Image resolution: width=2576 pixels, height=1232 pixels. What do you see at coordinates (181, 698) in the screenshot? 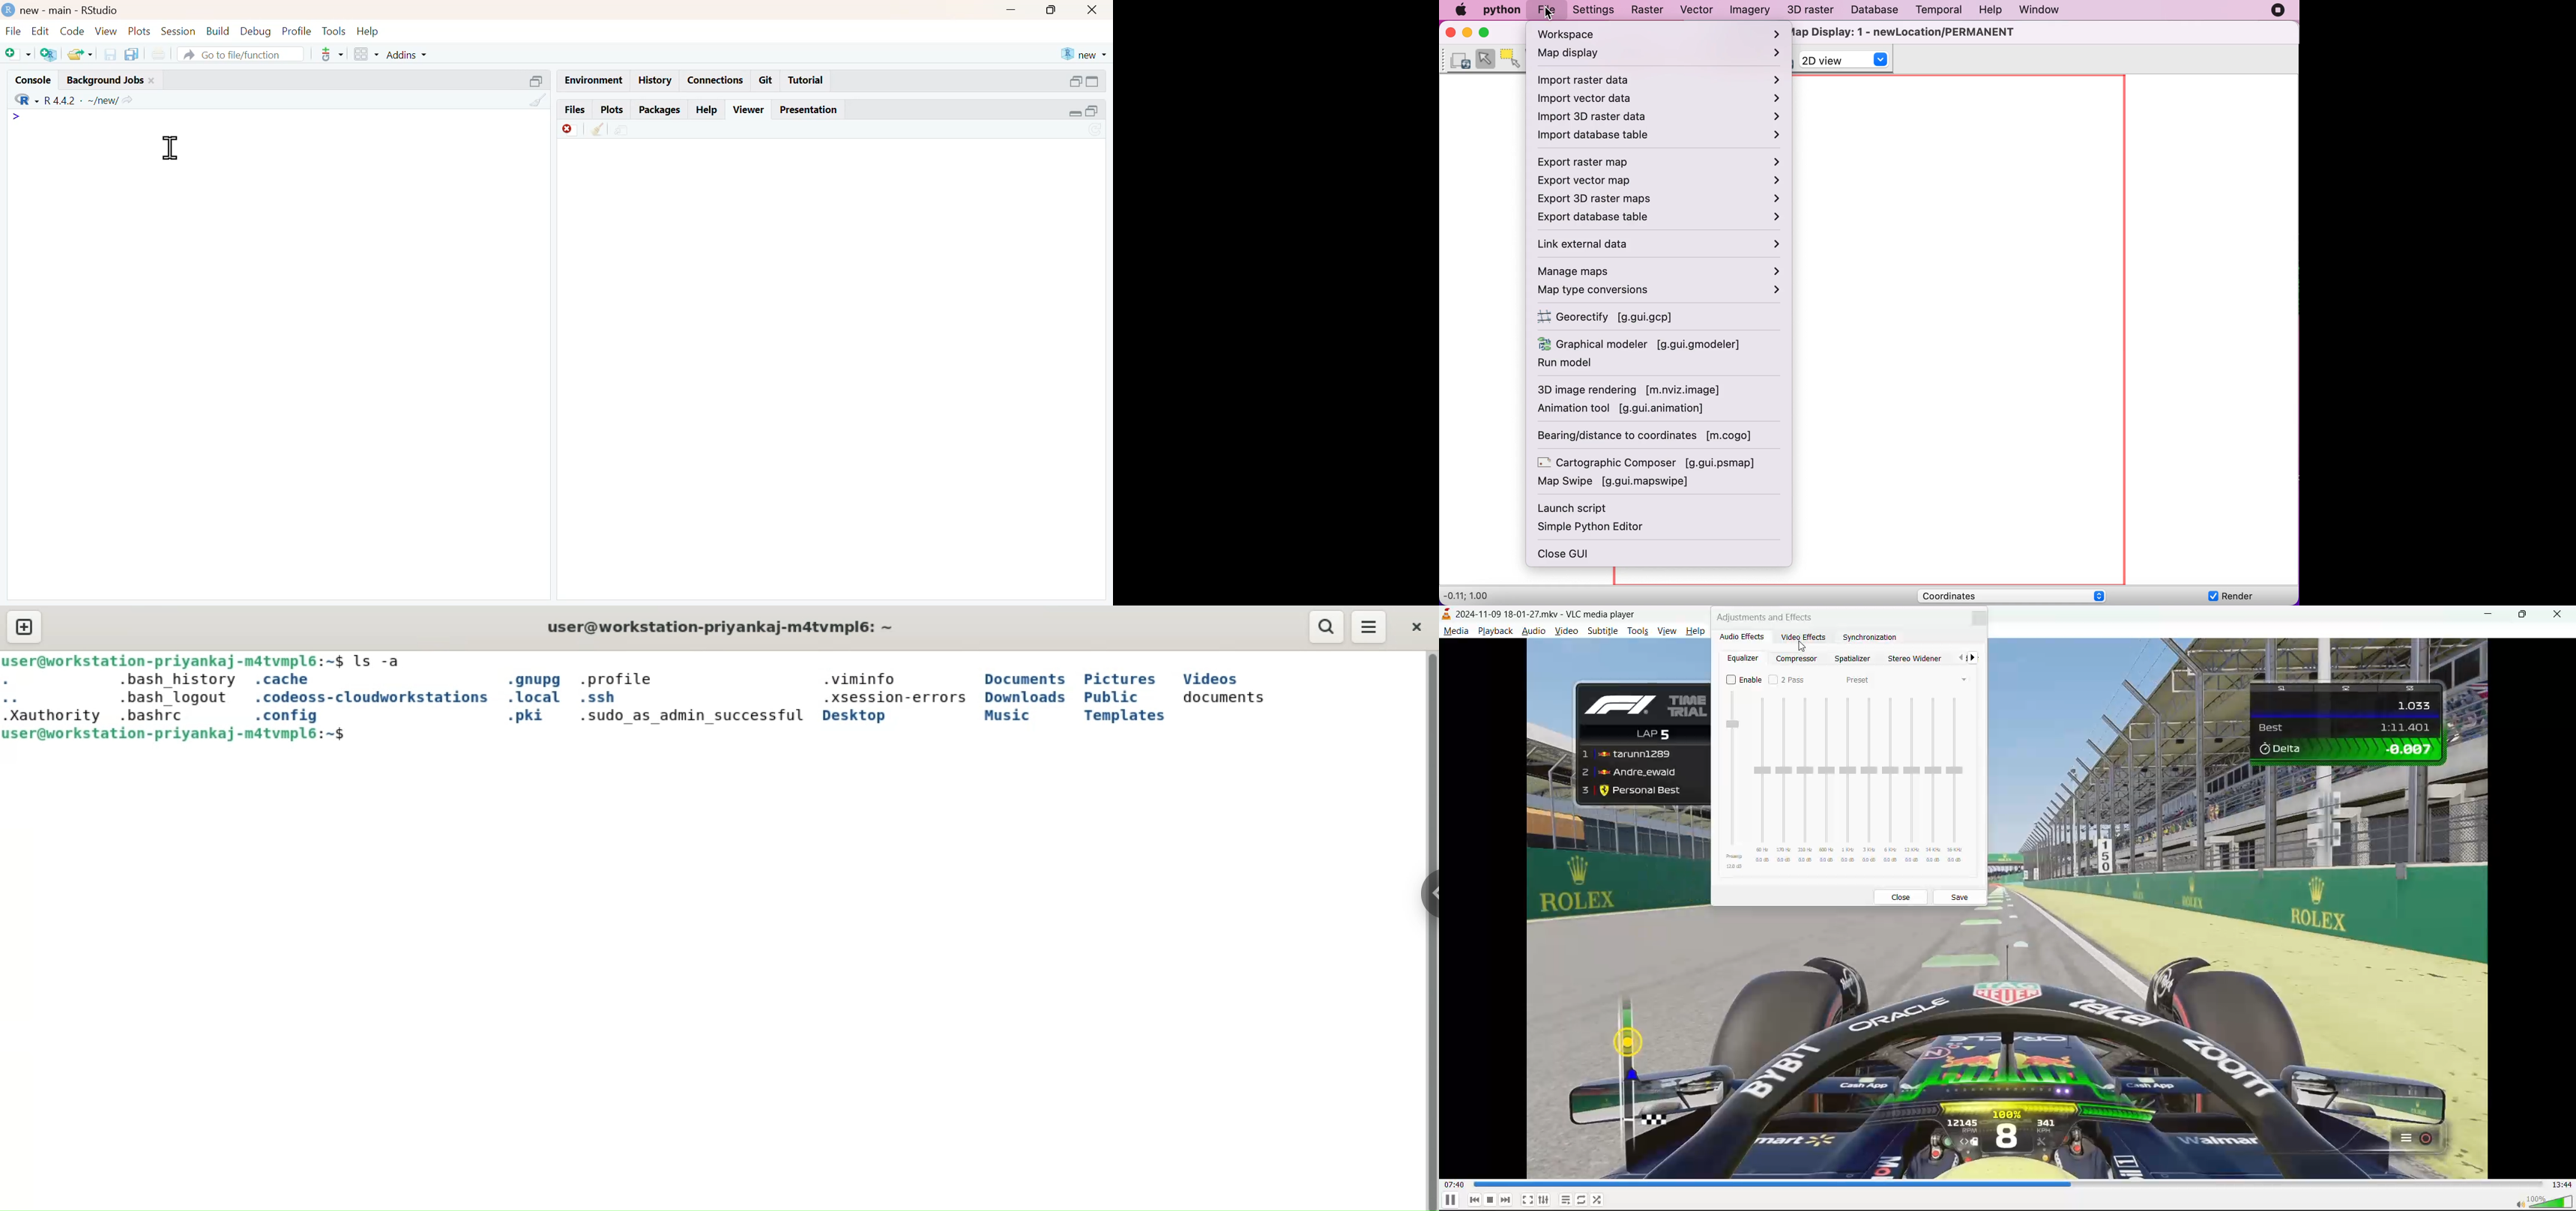
I see `.bash_logout` at bounding box center [181, 698].